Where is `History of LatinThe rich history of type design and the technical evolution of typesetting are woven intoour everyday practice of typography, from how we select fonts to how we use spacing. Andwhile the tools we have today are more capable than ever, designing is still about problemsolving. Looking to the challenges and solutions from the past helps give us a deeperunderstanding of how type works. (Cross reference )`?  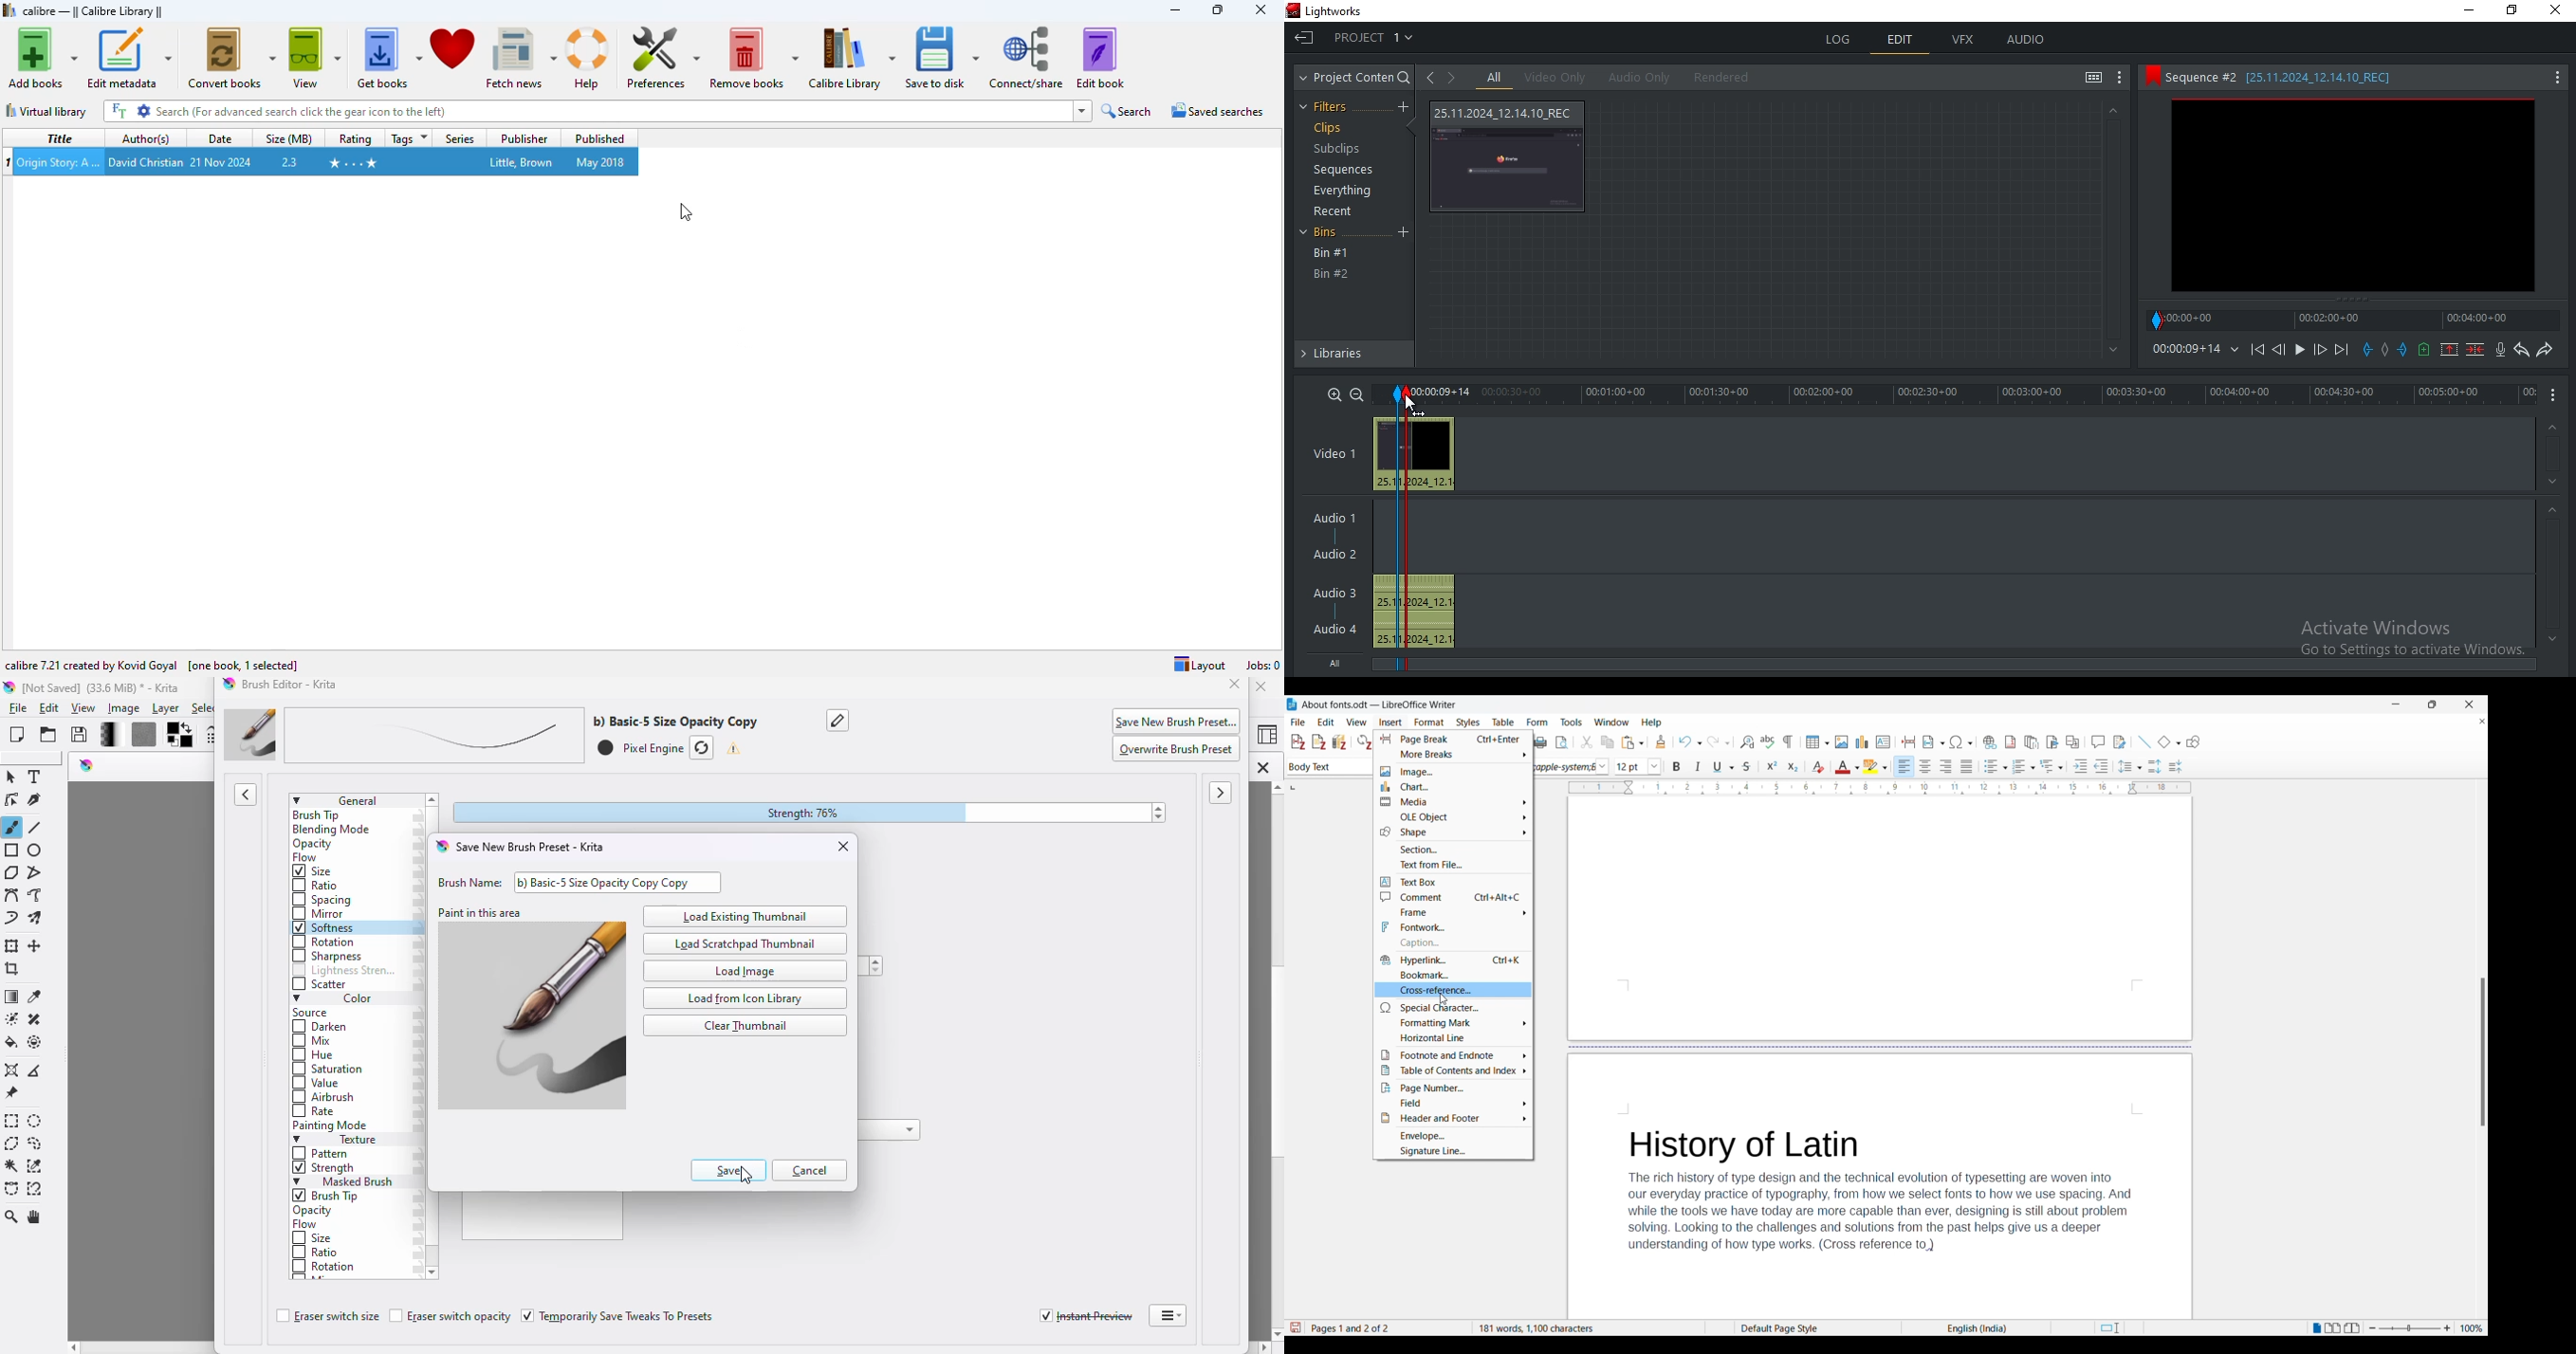 History of LatinThe rich history of type design and the technical evolution of typesetting are woven intoour everyday practice of typography, from how we select fonts to how we use spacing. Andwhile the tools we have today are more capable than ever, designing is still about problemsolving. Looking to the challenges and solutions from the past helps give us a deeperunderstanding of how type works. (Cross reference ) is located at coordinates (1881, 1196).